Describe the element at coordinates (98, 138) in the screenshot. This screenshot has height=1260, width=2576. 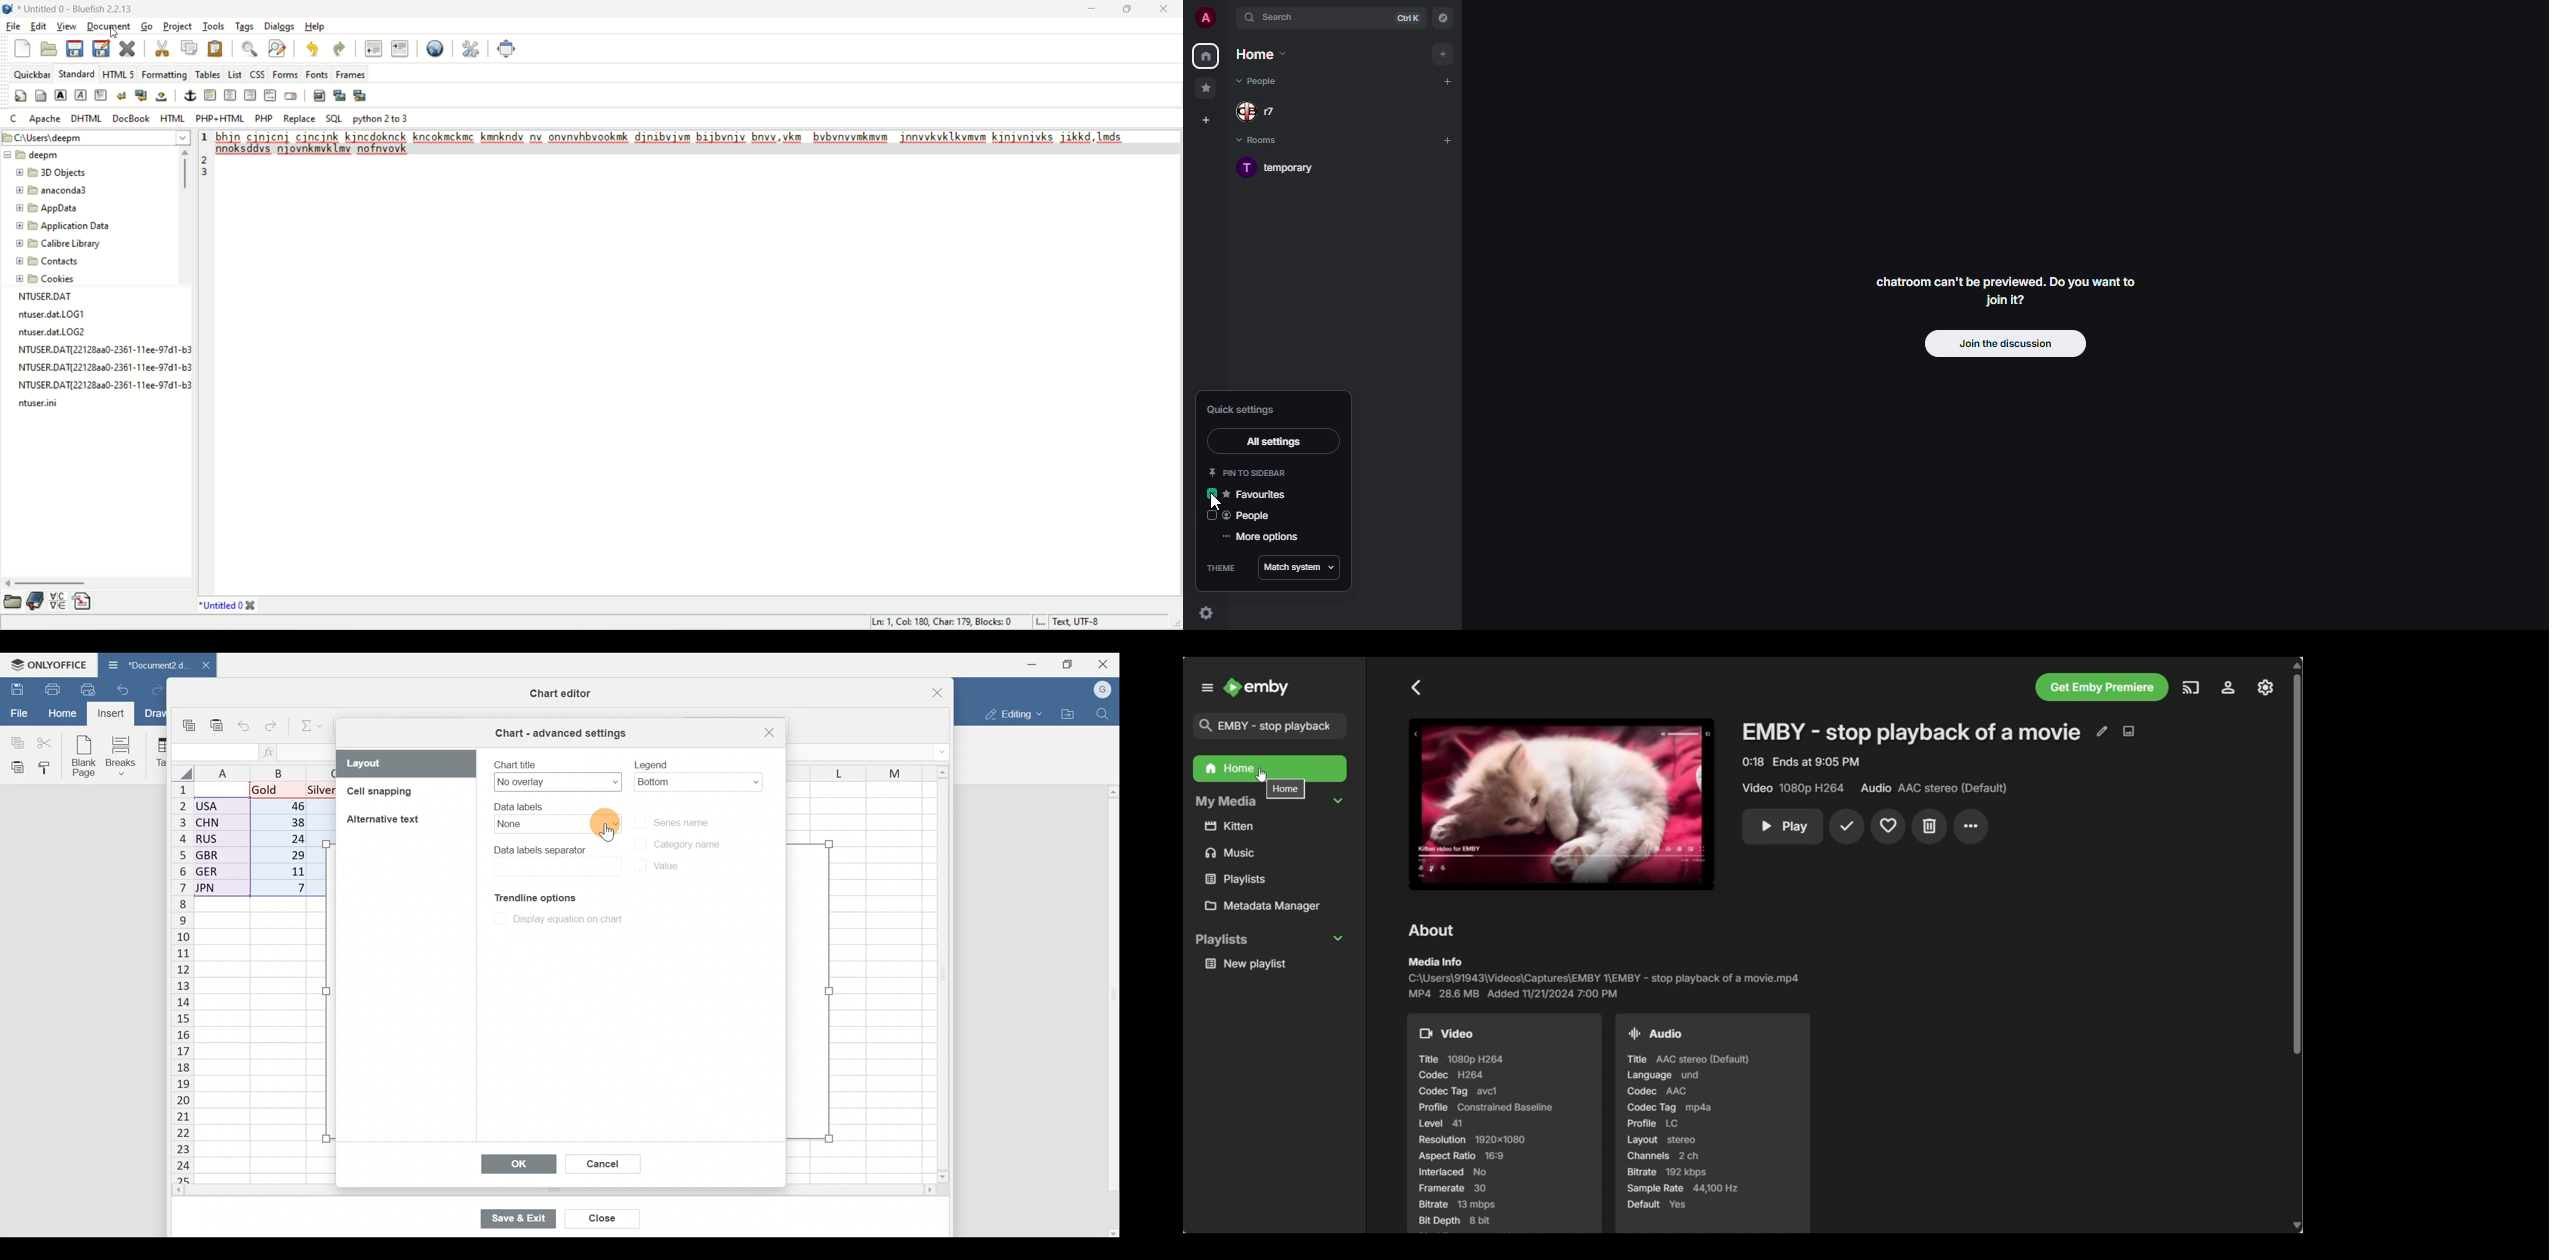
I see `location` at that location.